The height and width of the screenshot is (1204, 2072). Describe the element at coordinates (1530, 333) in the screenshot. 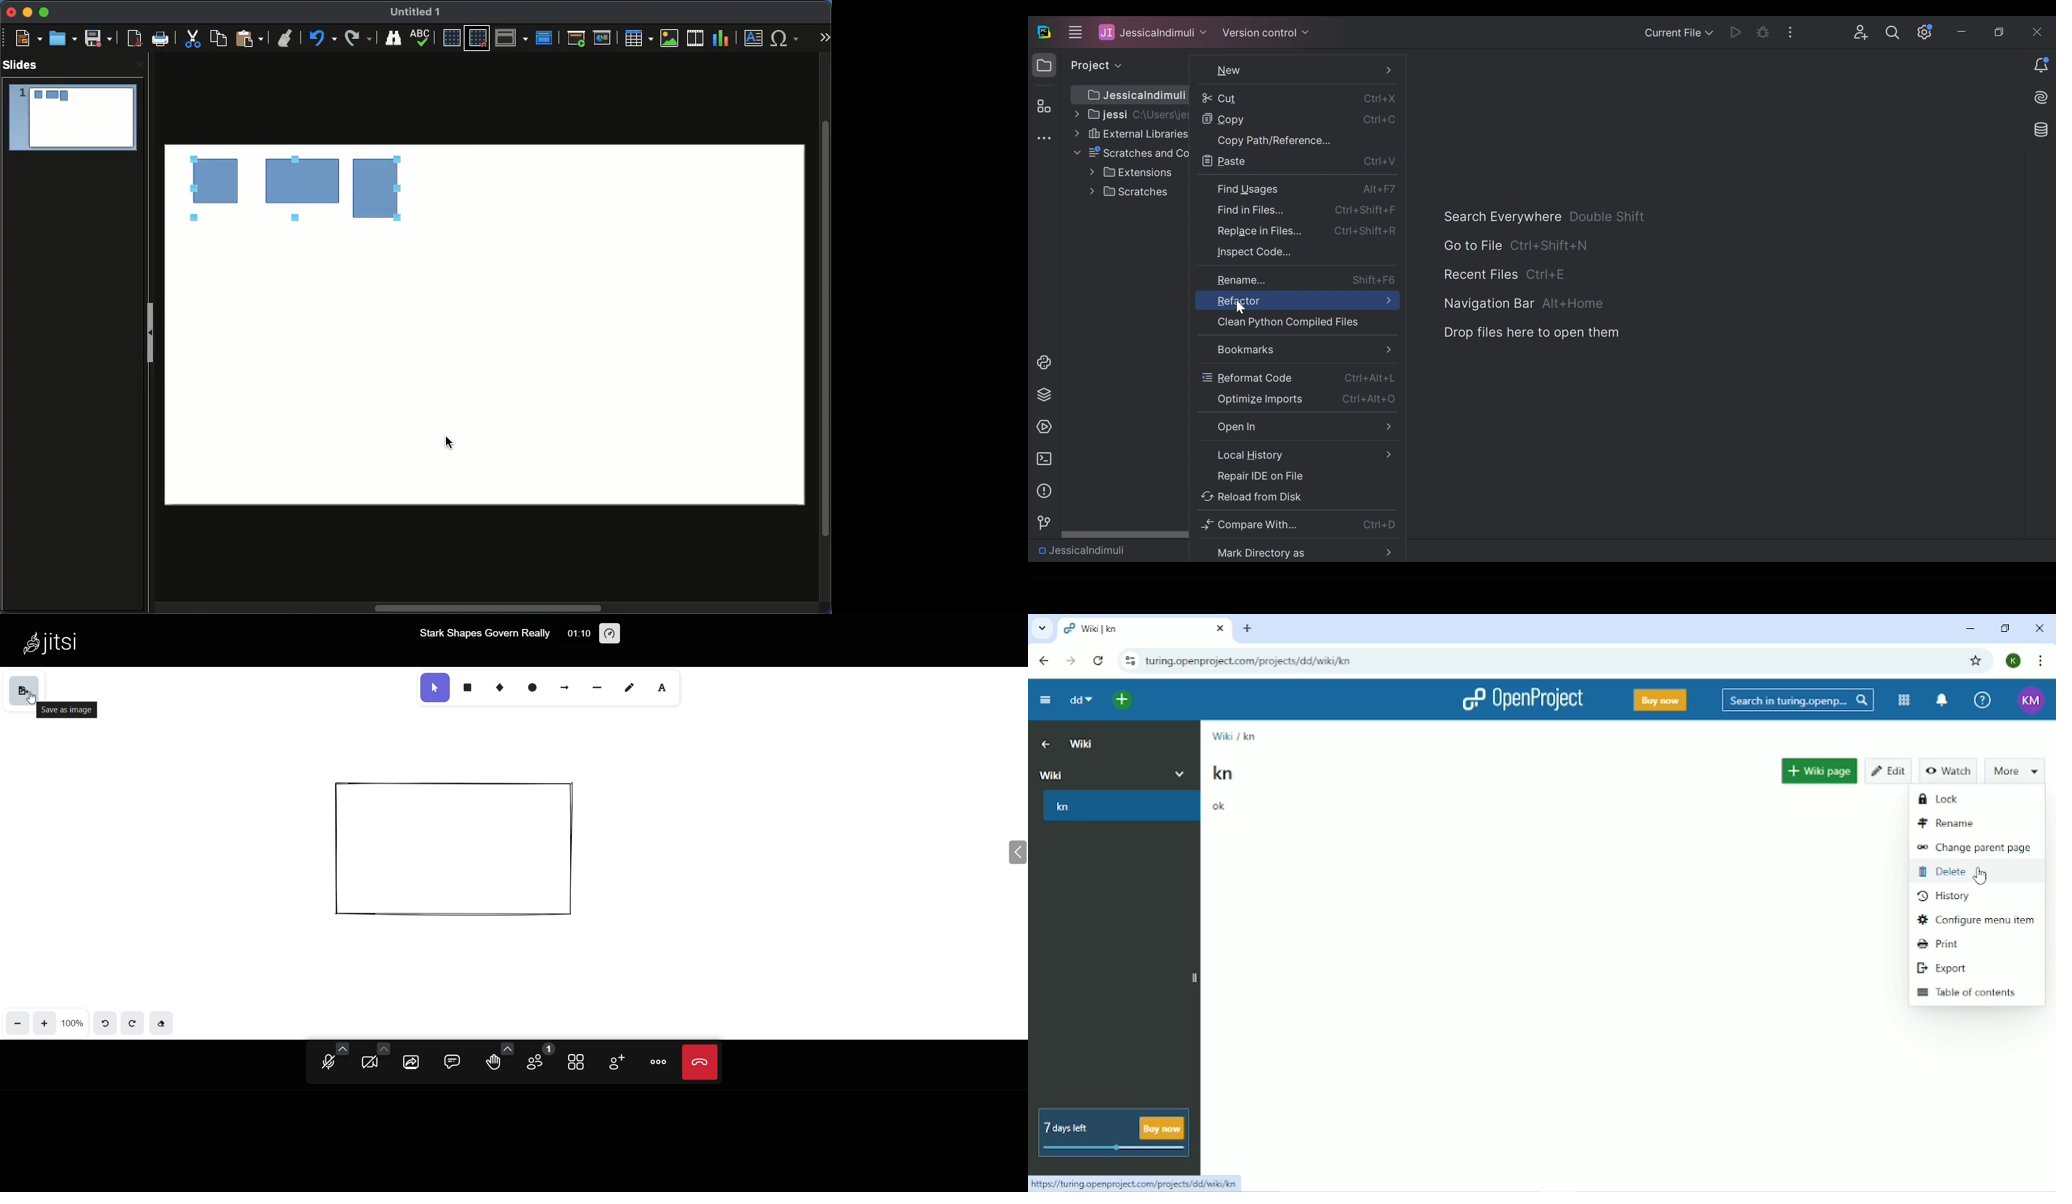

I see `Drop Files here to open them` at that location.